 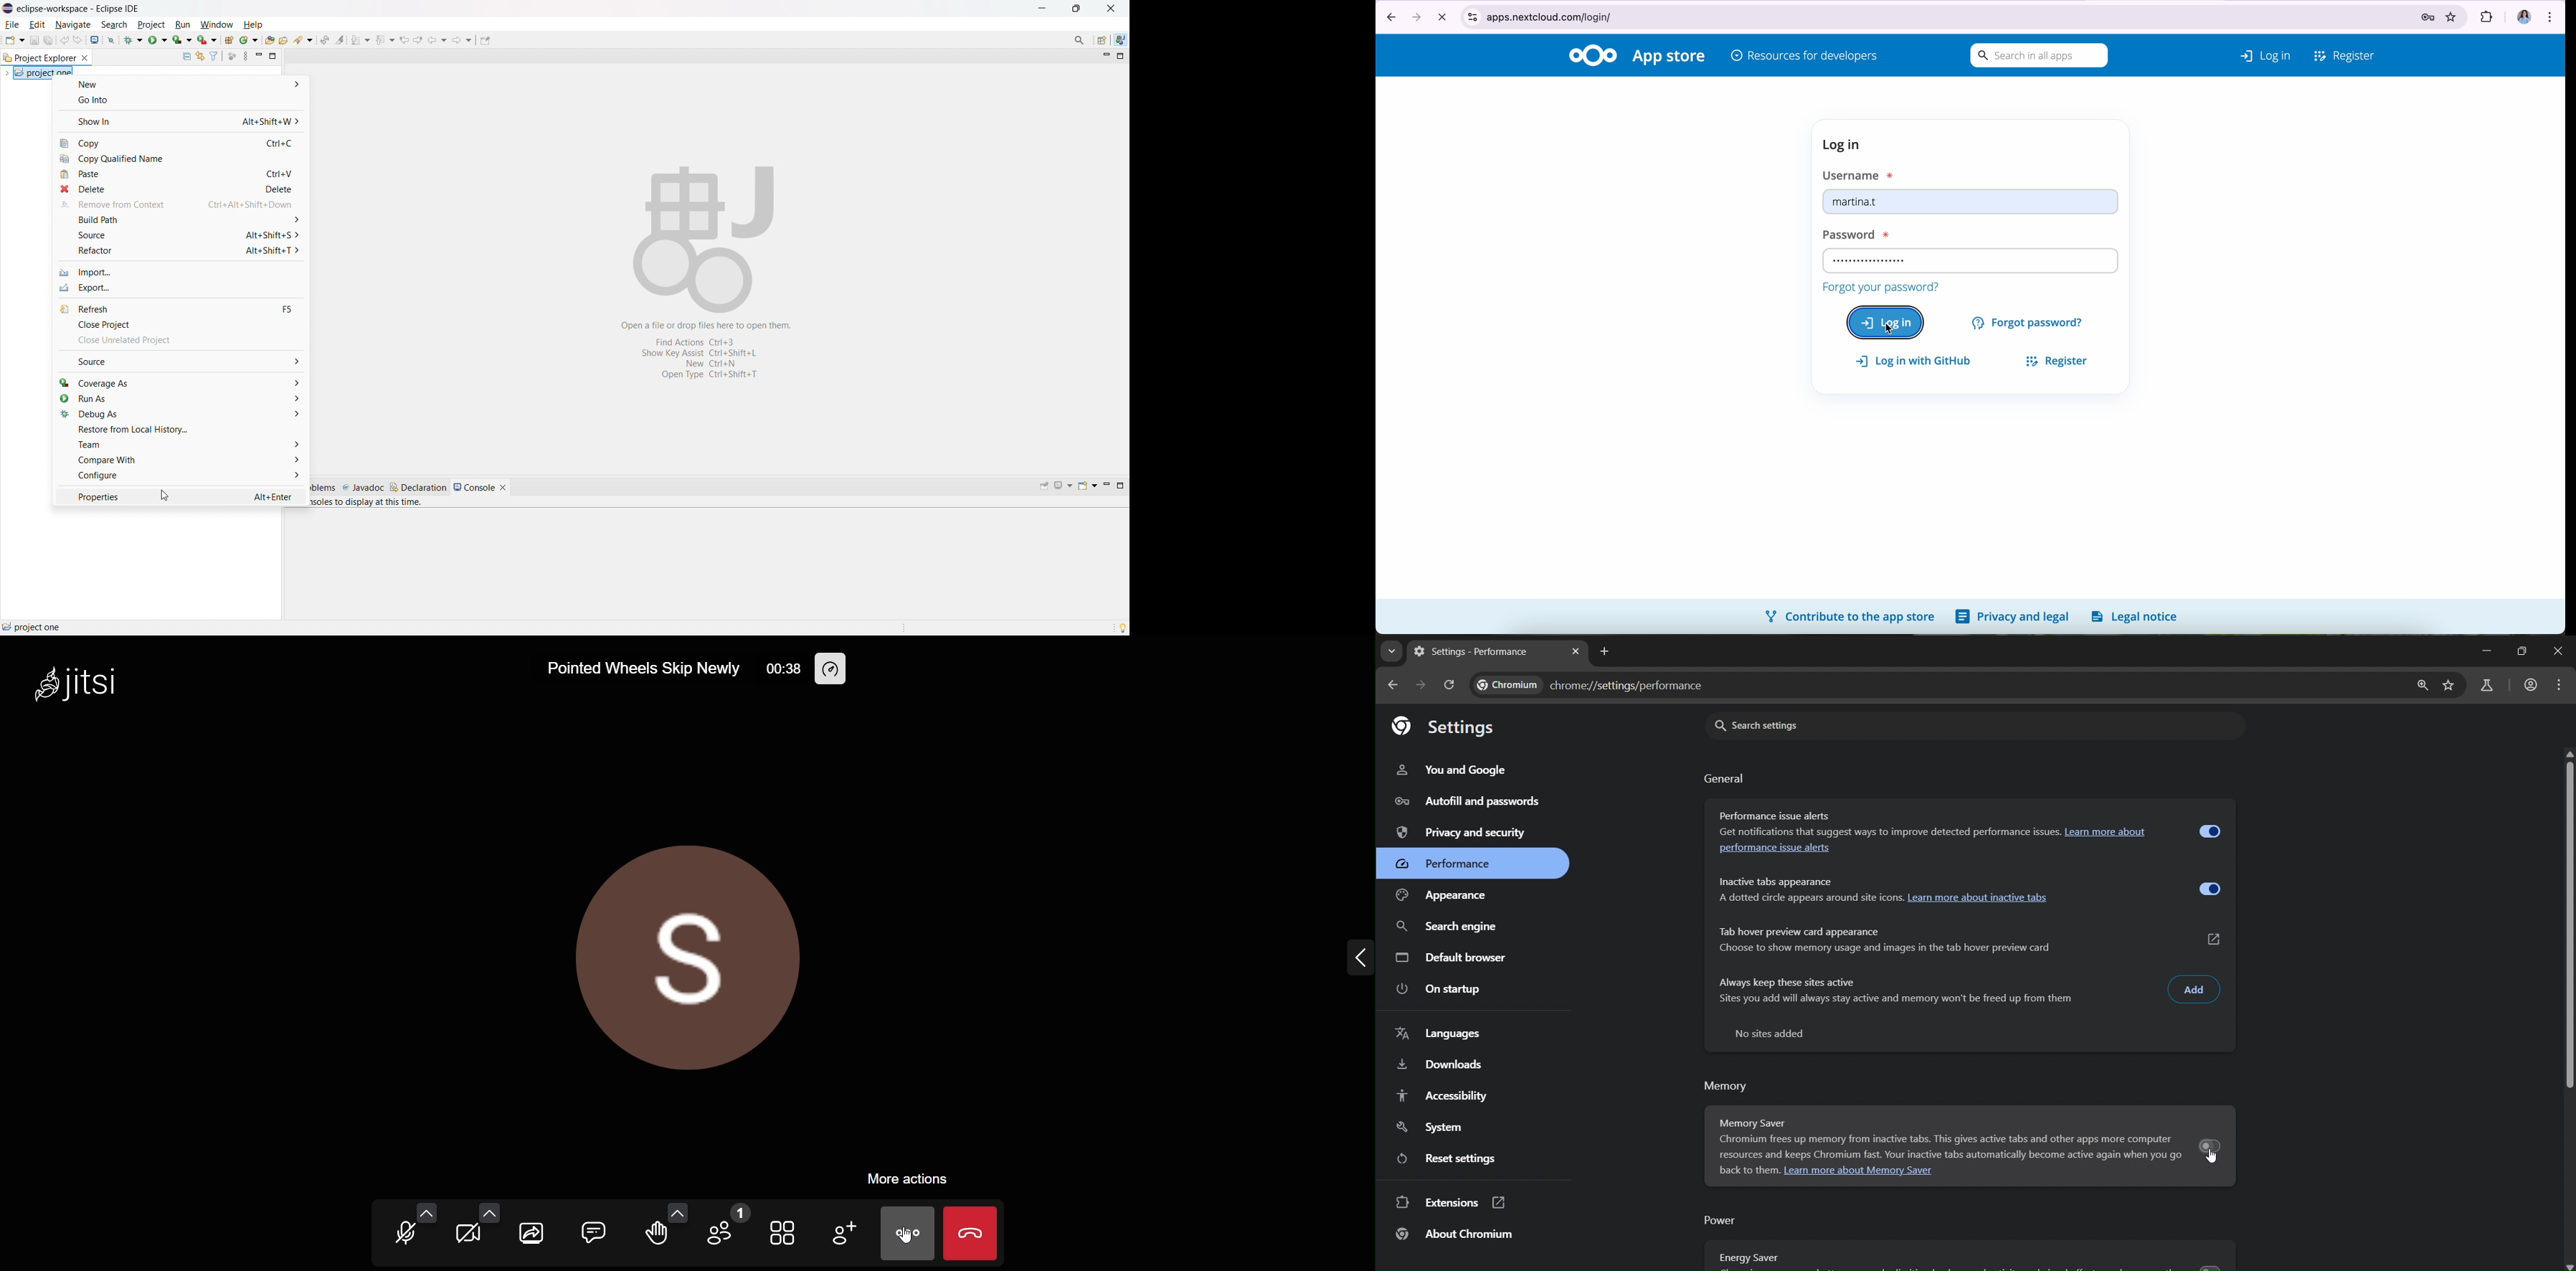 What do you see at coordinates (179, 189) in the screenshot?
I see `delete` at bounding box center [179, 189].